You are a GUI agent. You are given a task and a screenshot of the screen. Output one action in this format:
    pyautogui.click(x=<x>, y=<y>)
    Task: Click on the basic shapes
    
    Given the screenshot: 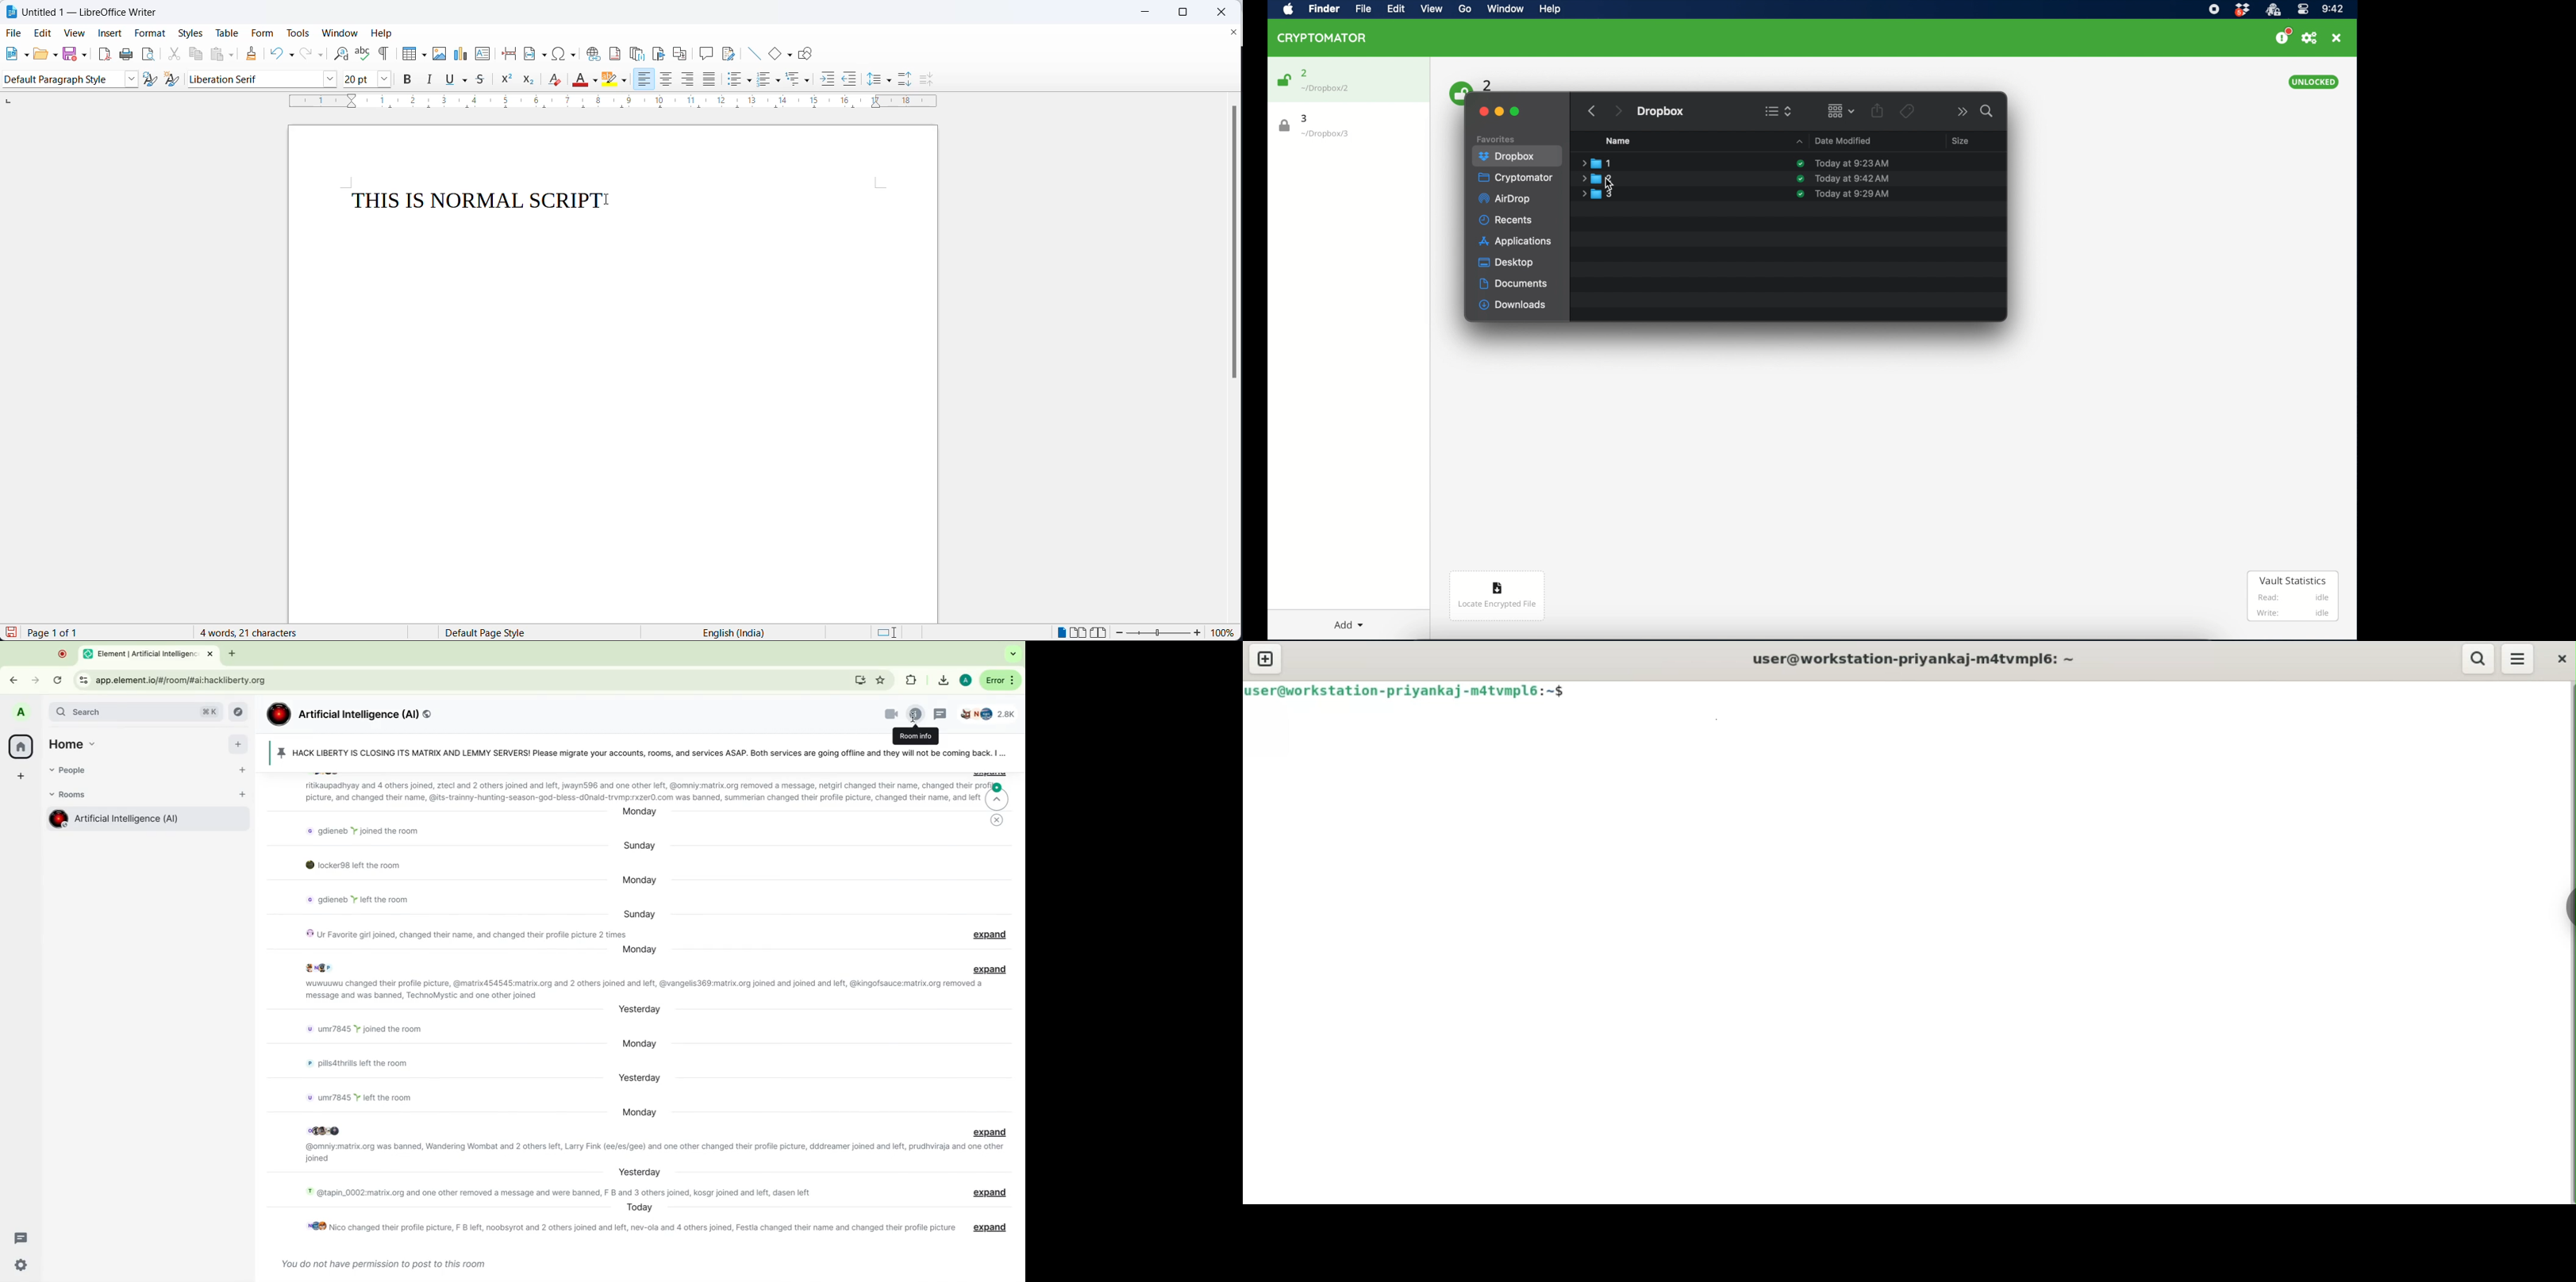 What is the action you would take?
    pyautogui.click(x=770, y=52)
    